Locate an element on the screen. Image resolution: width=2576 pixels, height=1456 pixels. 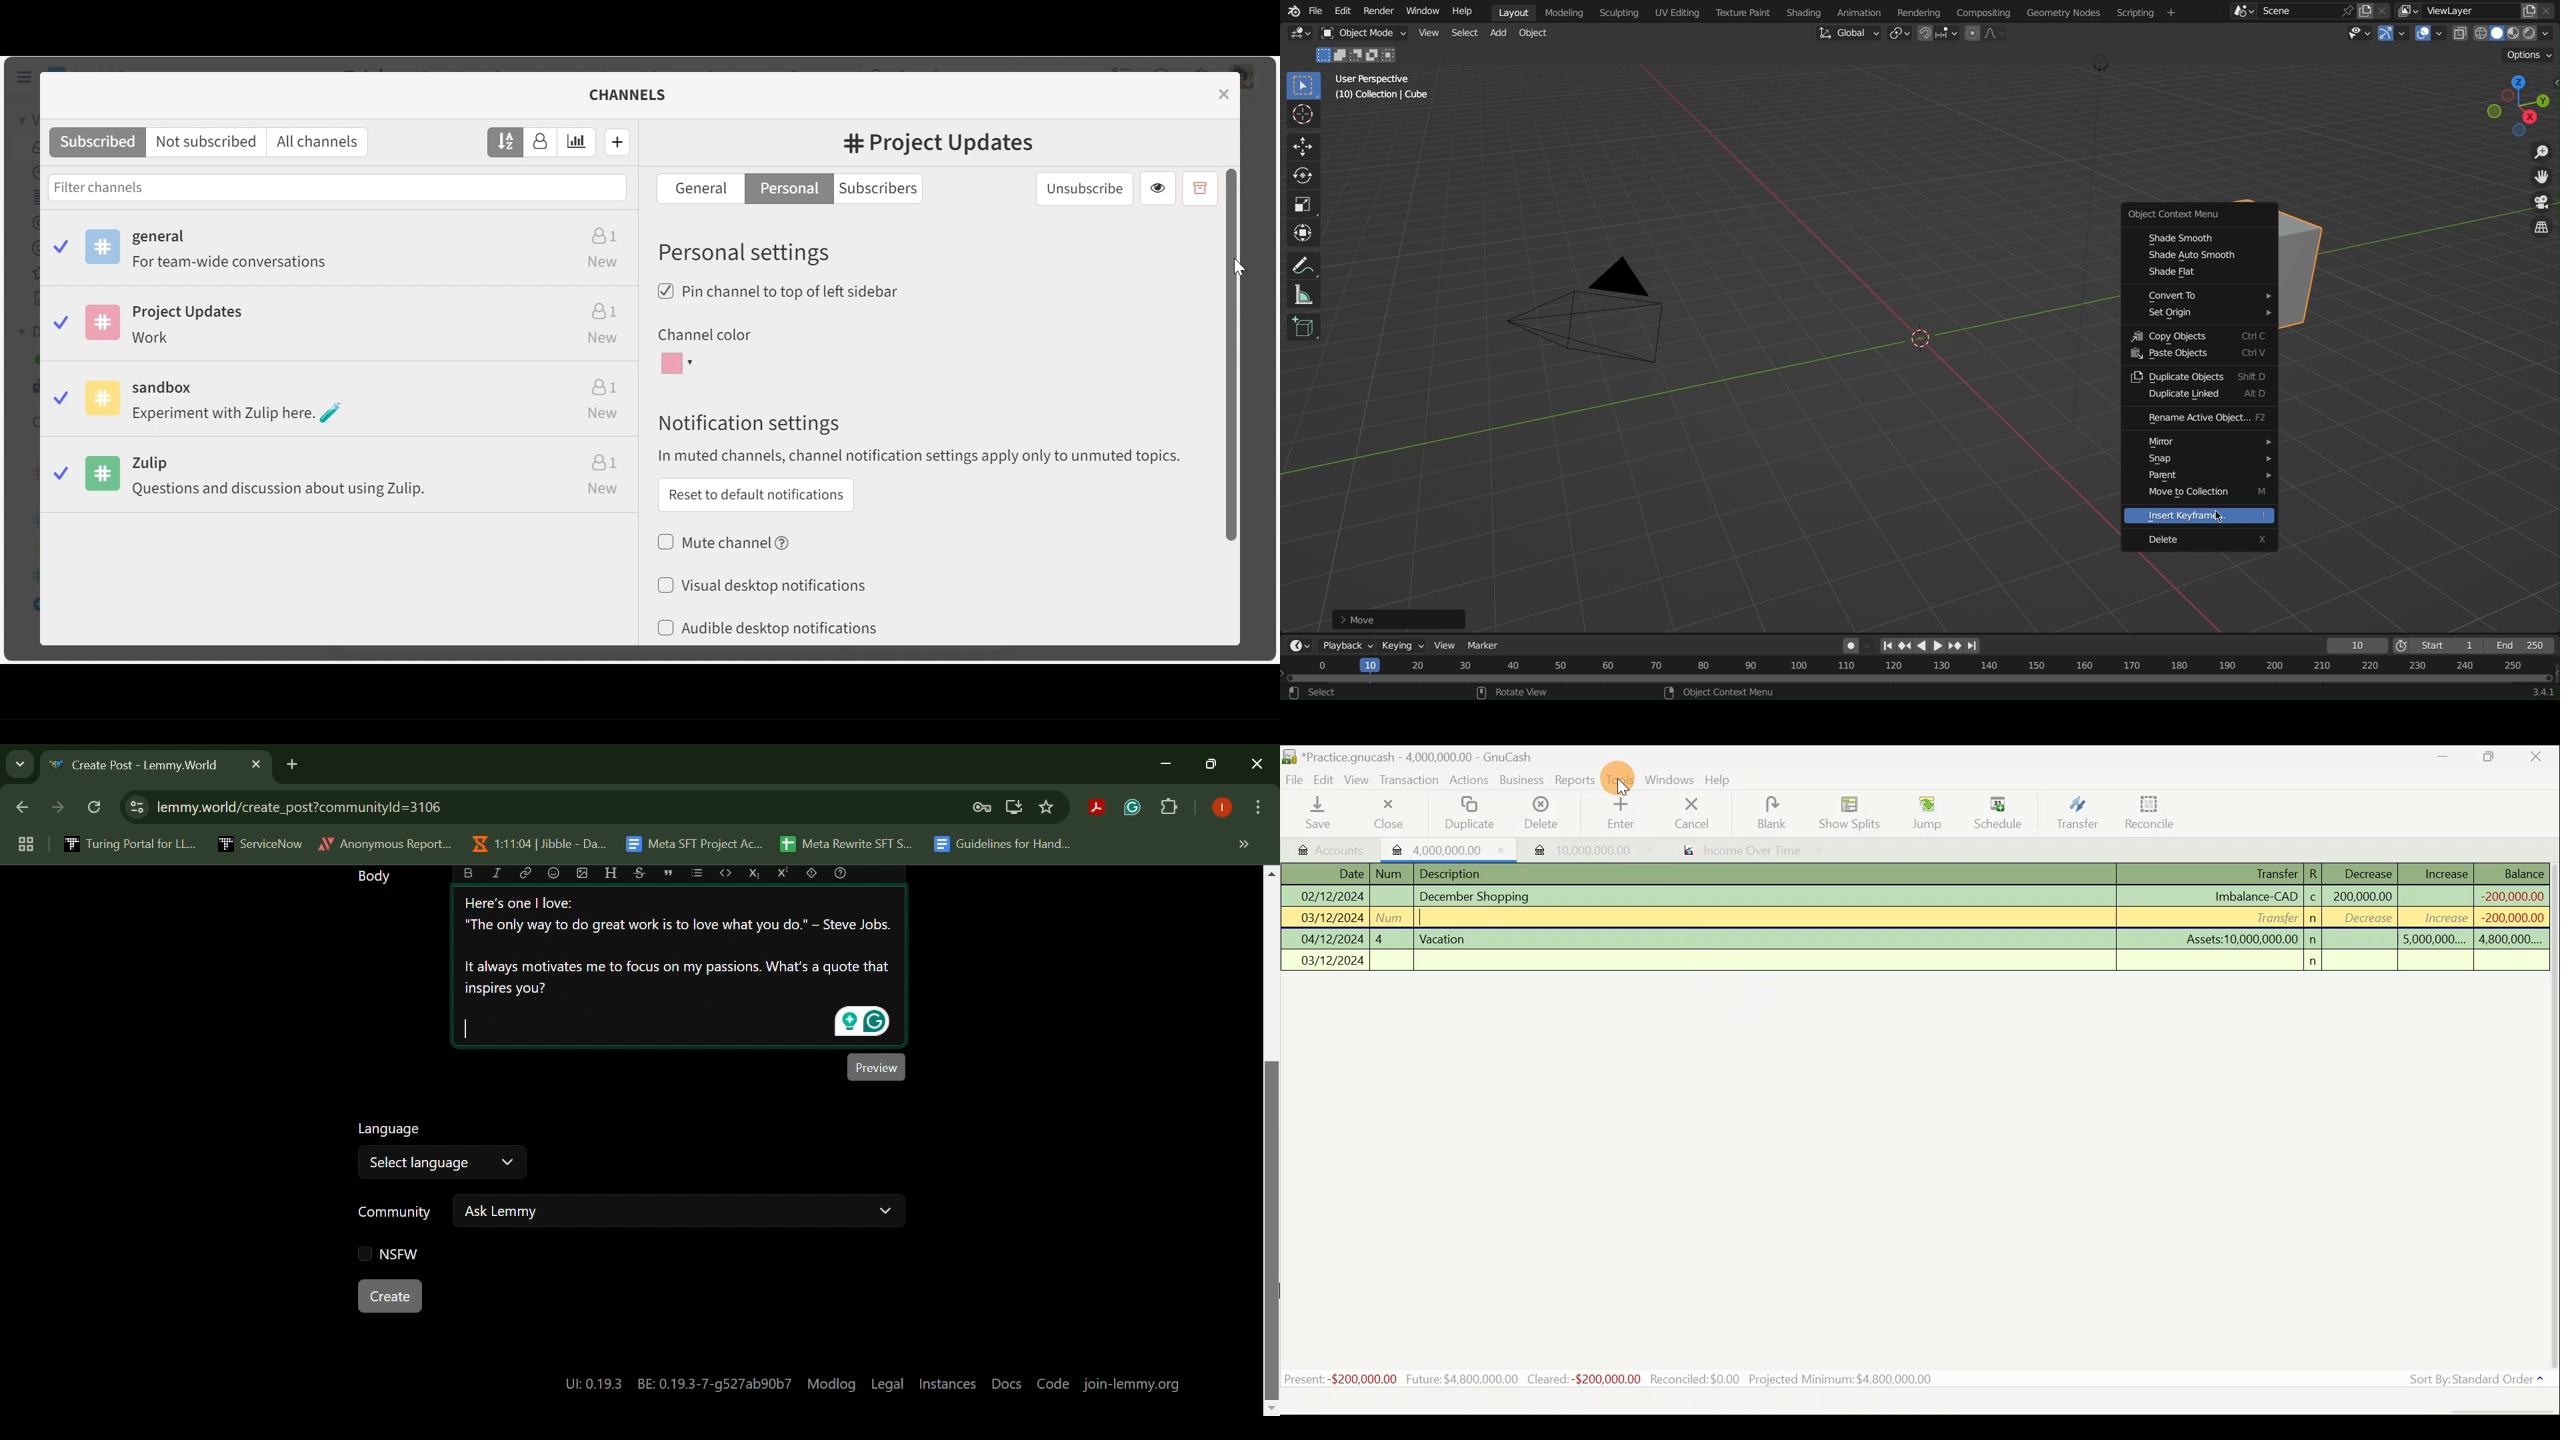
Body is located at coordinates (370, 878).